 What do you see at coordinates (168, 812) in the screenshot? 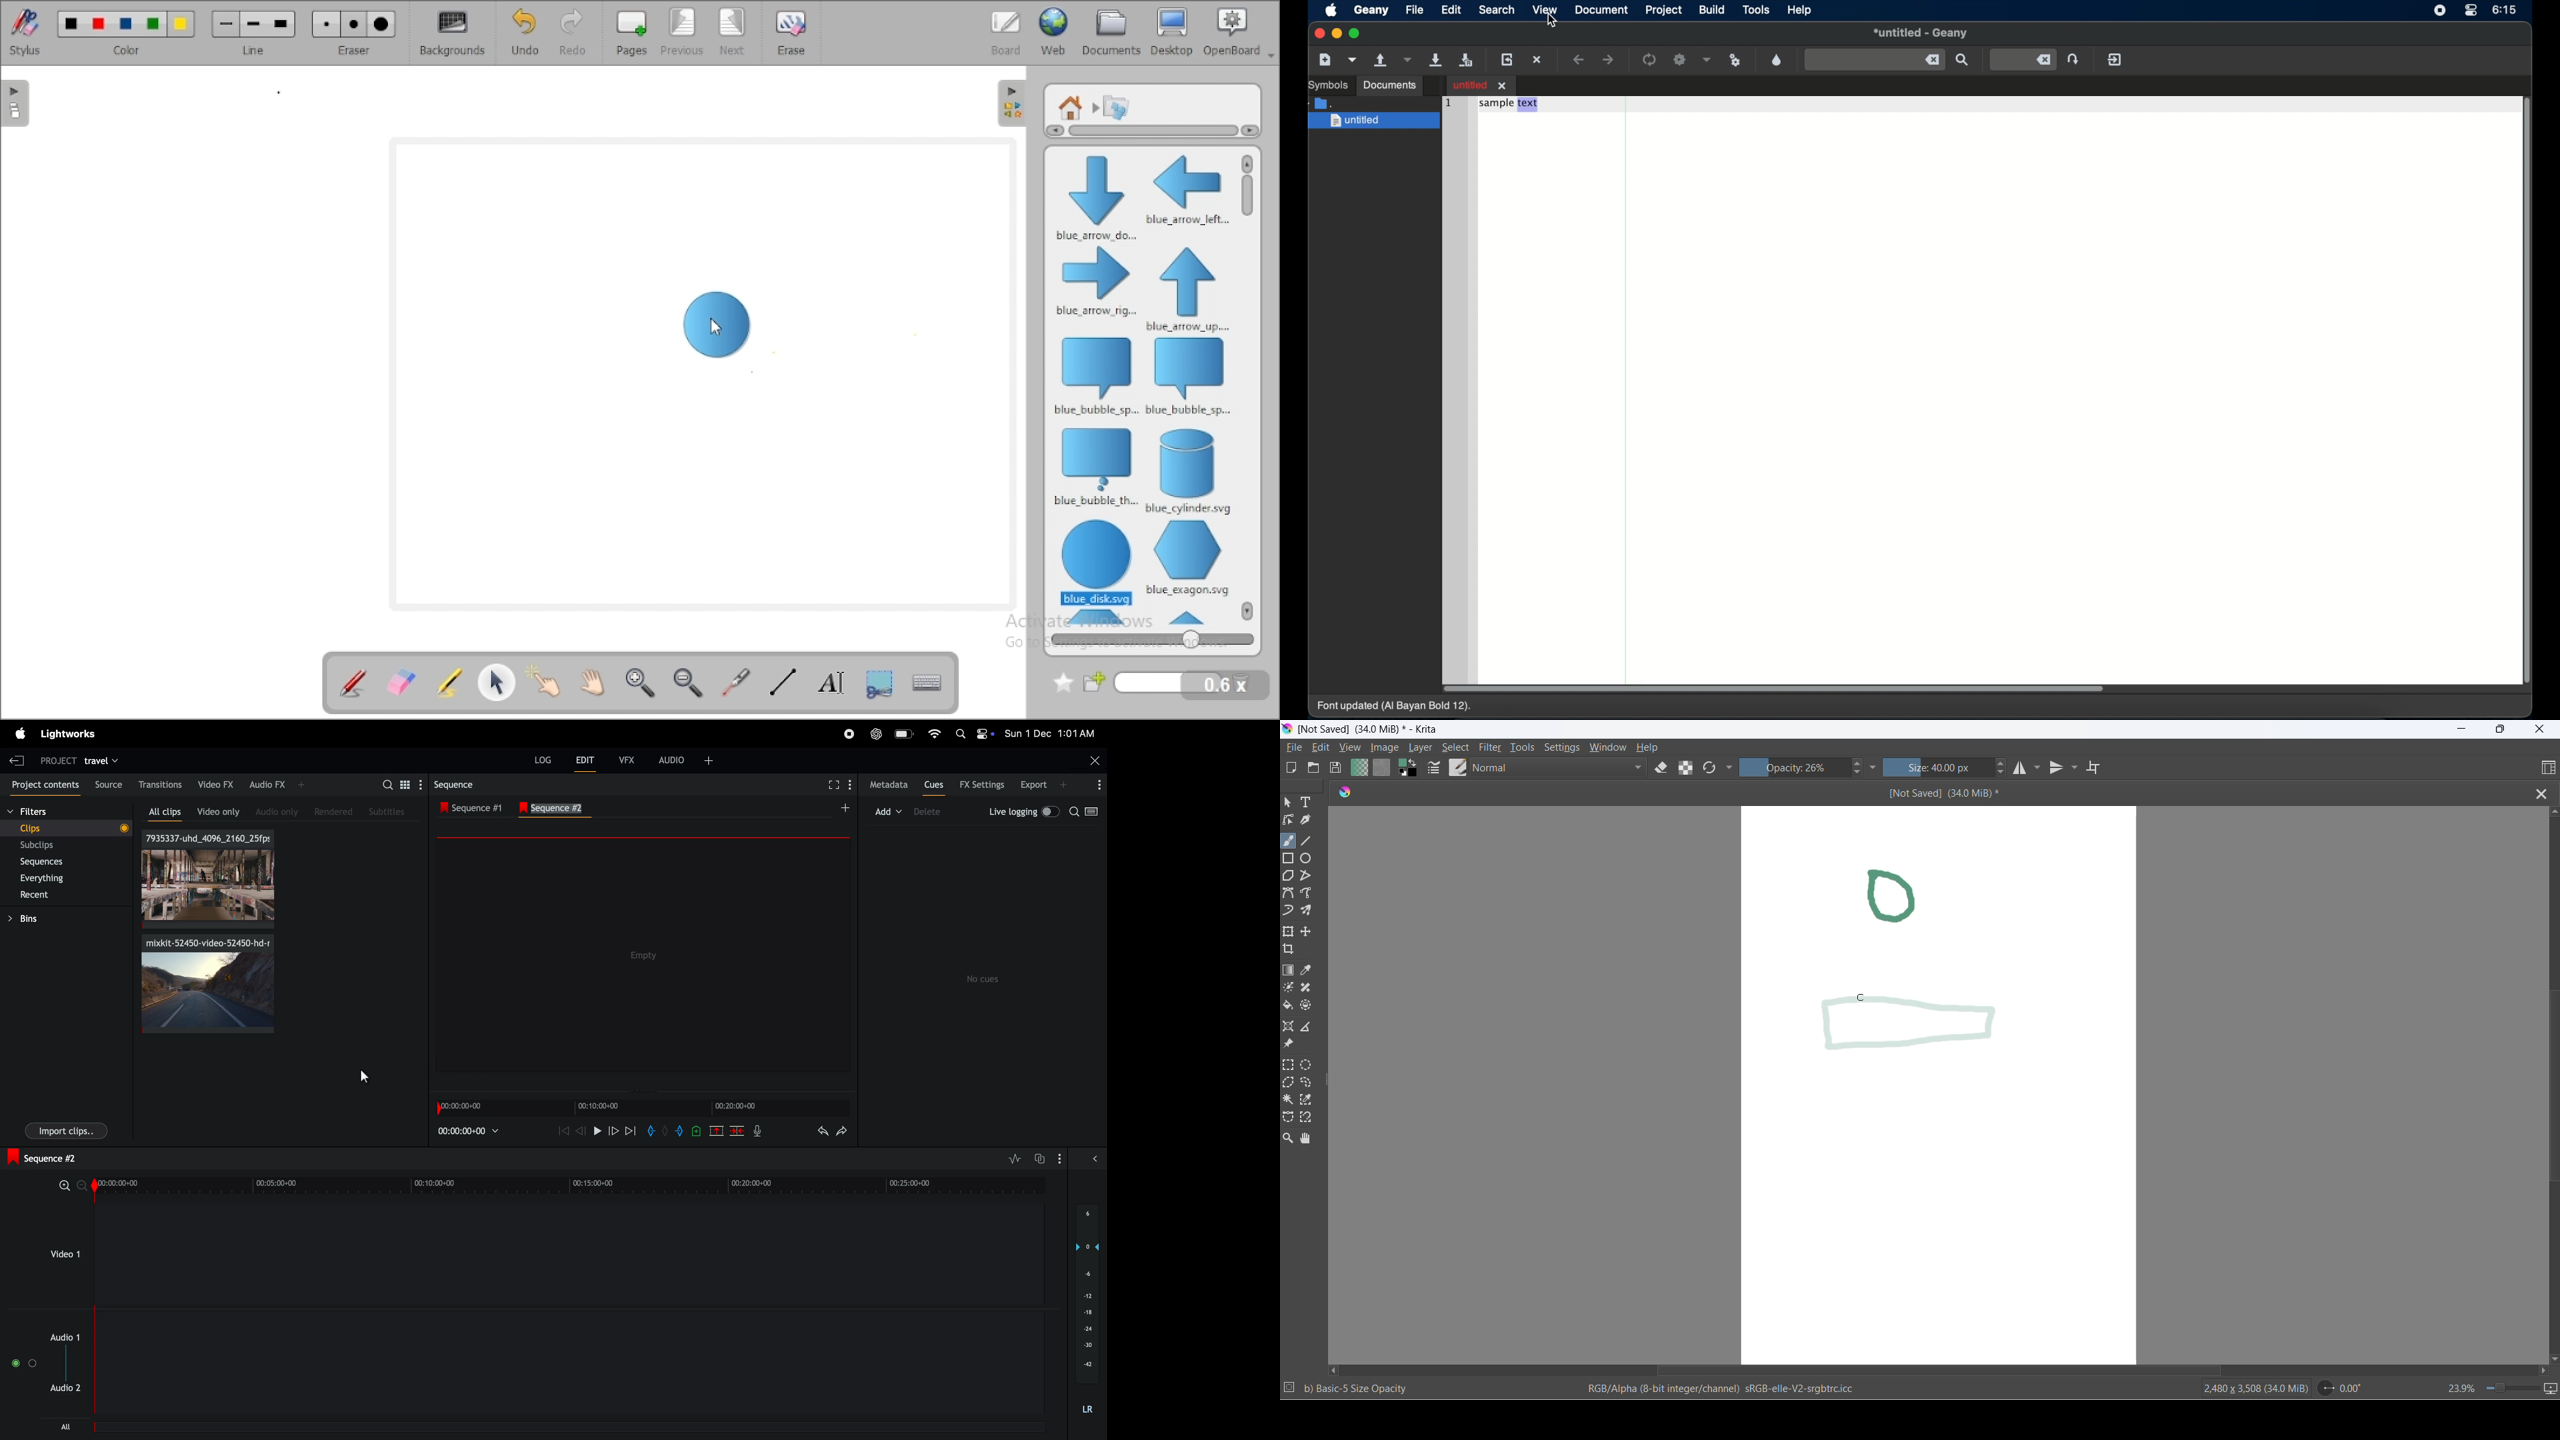
I see `all clips` at bounding box center [168, 812].